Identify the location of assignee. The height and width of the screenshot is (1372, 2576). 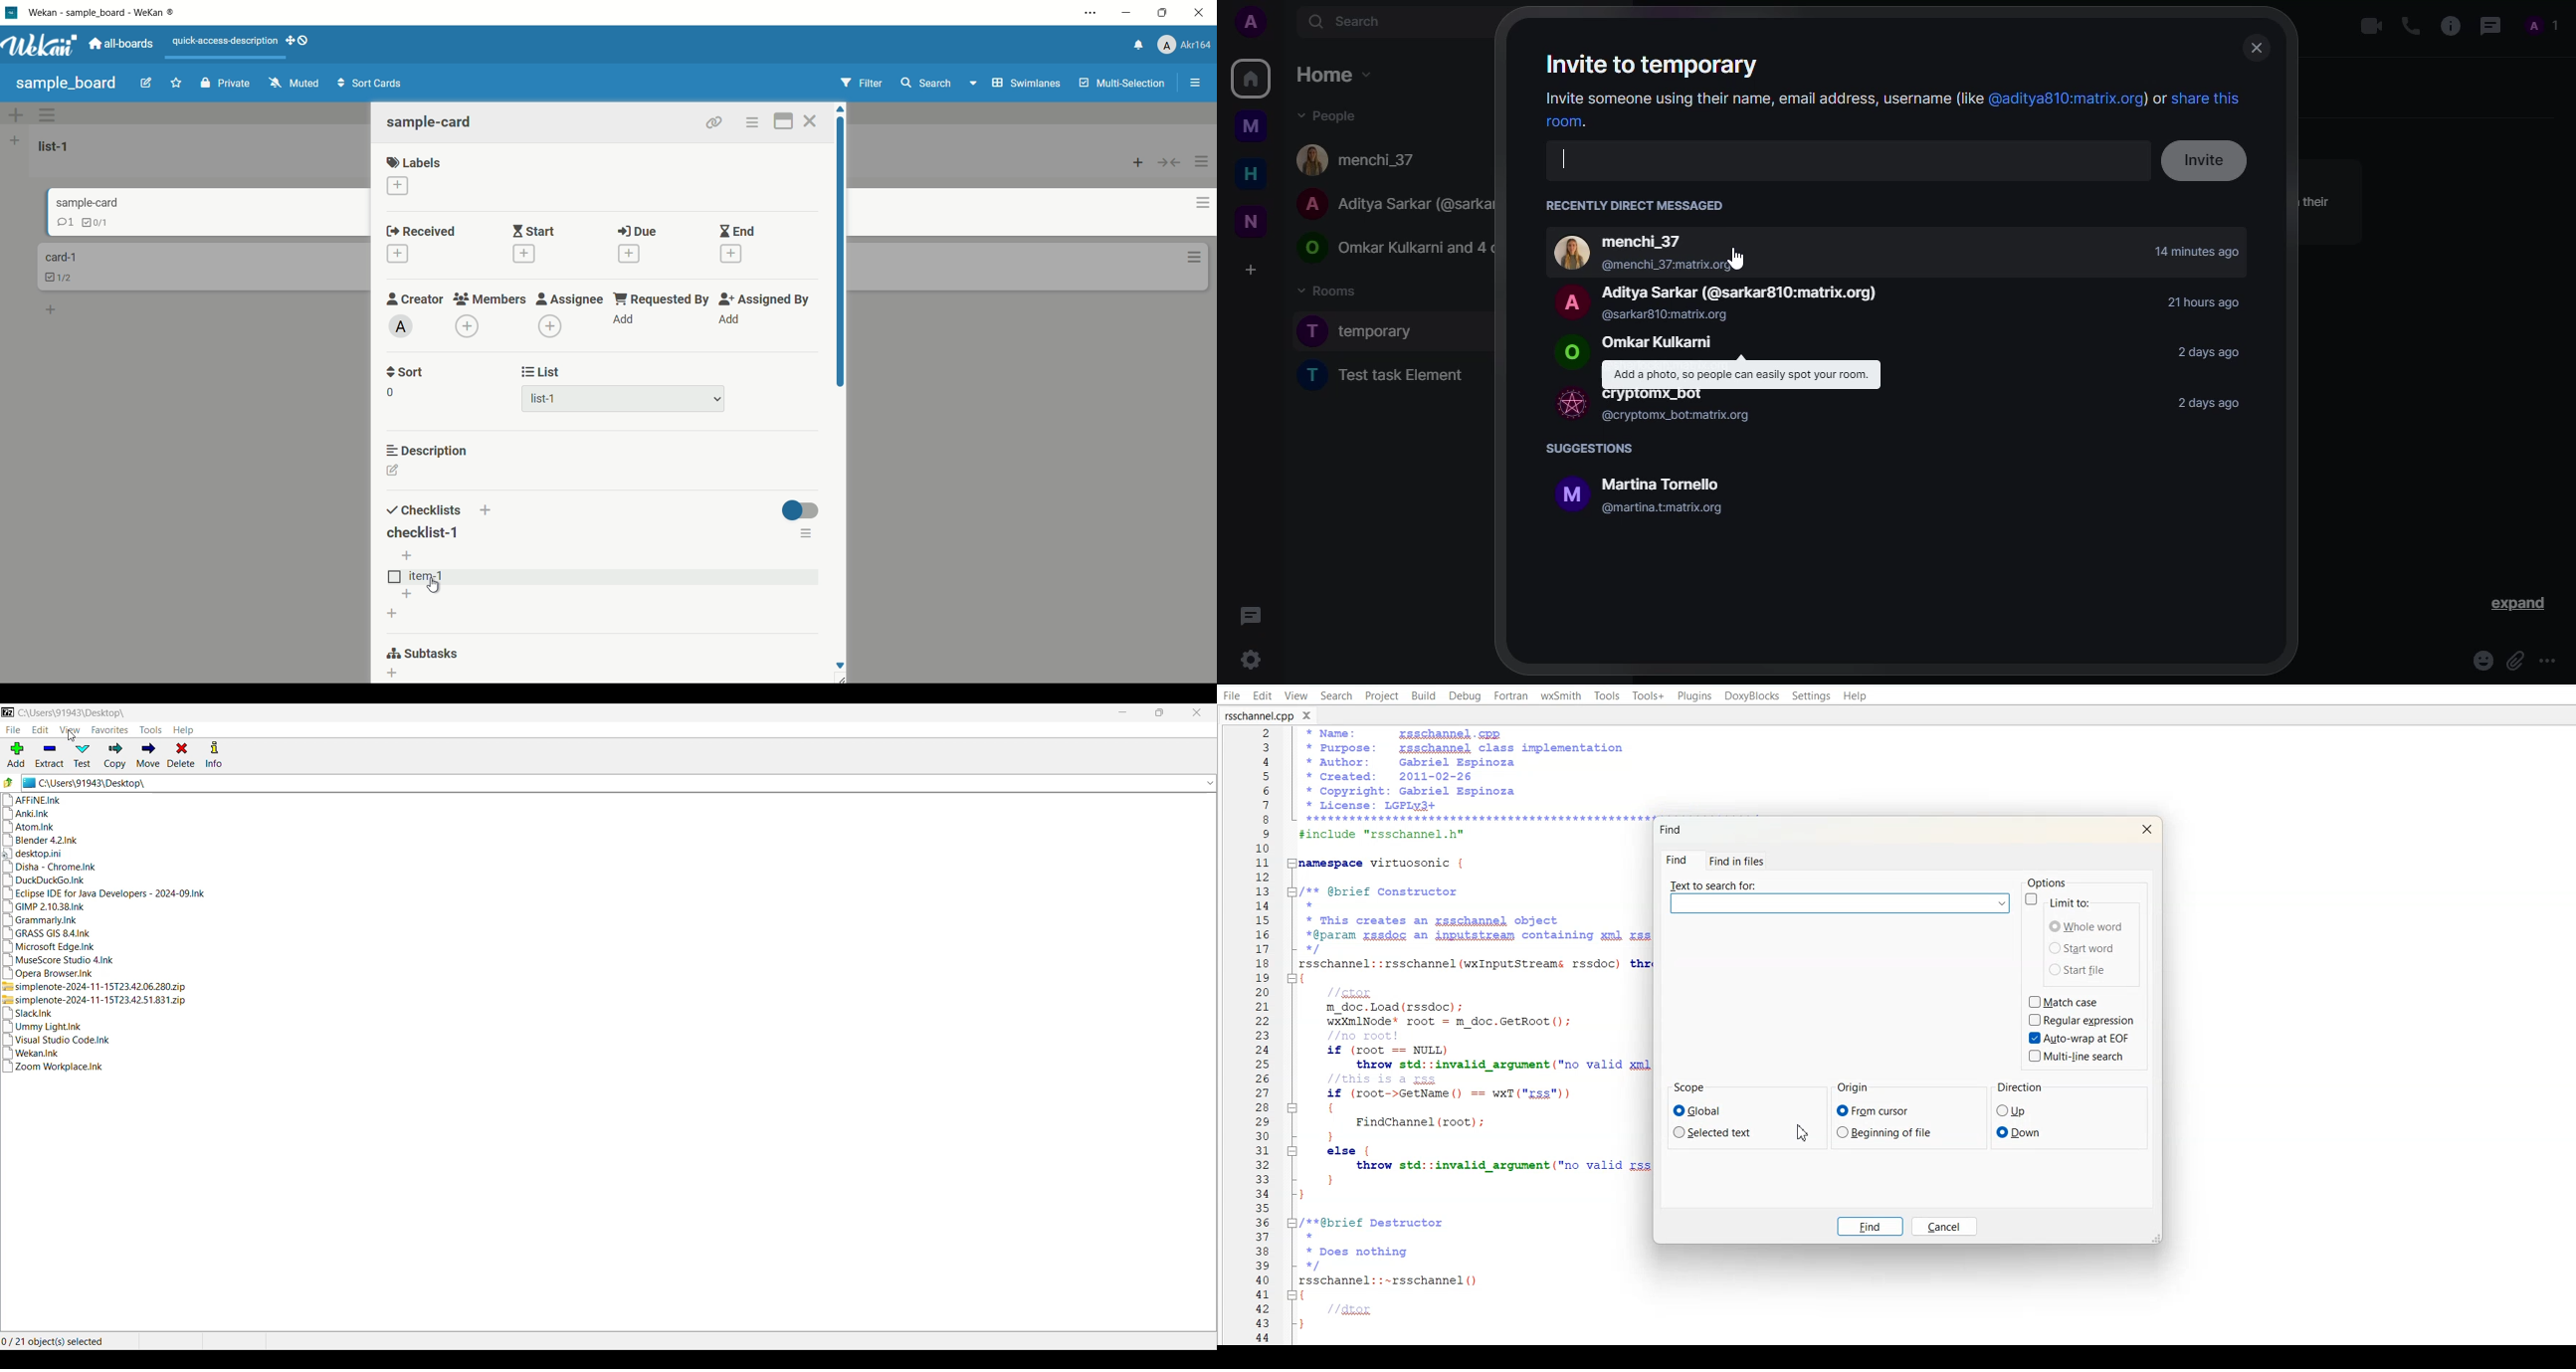
(571, 299).